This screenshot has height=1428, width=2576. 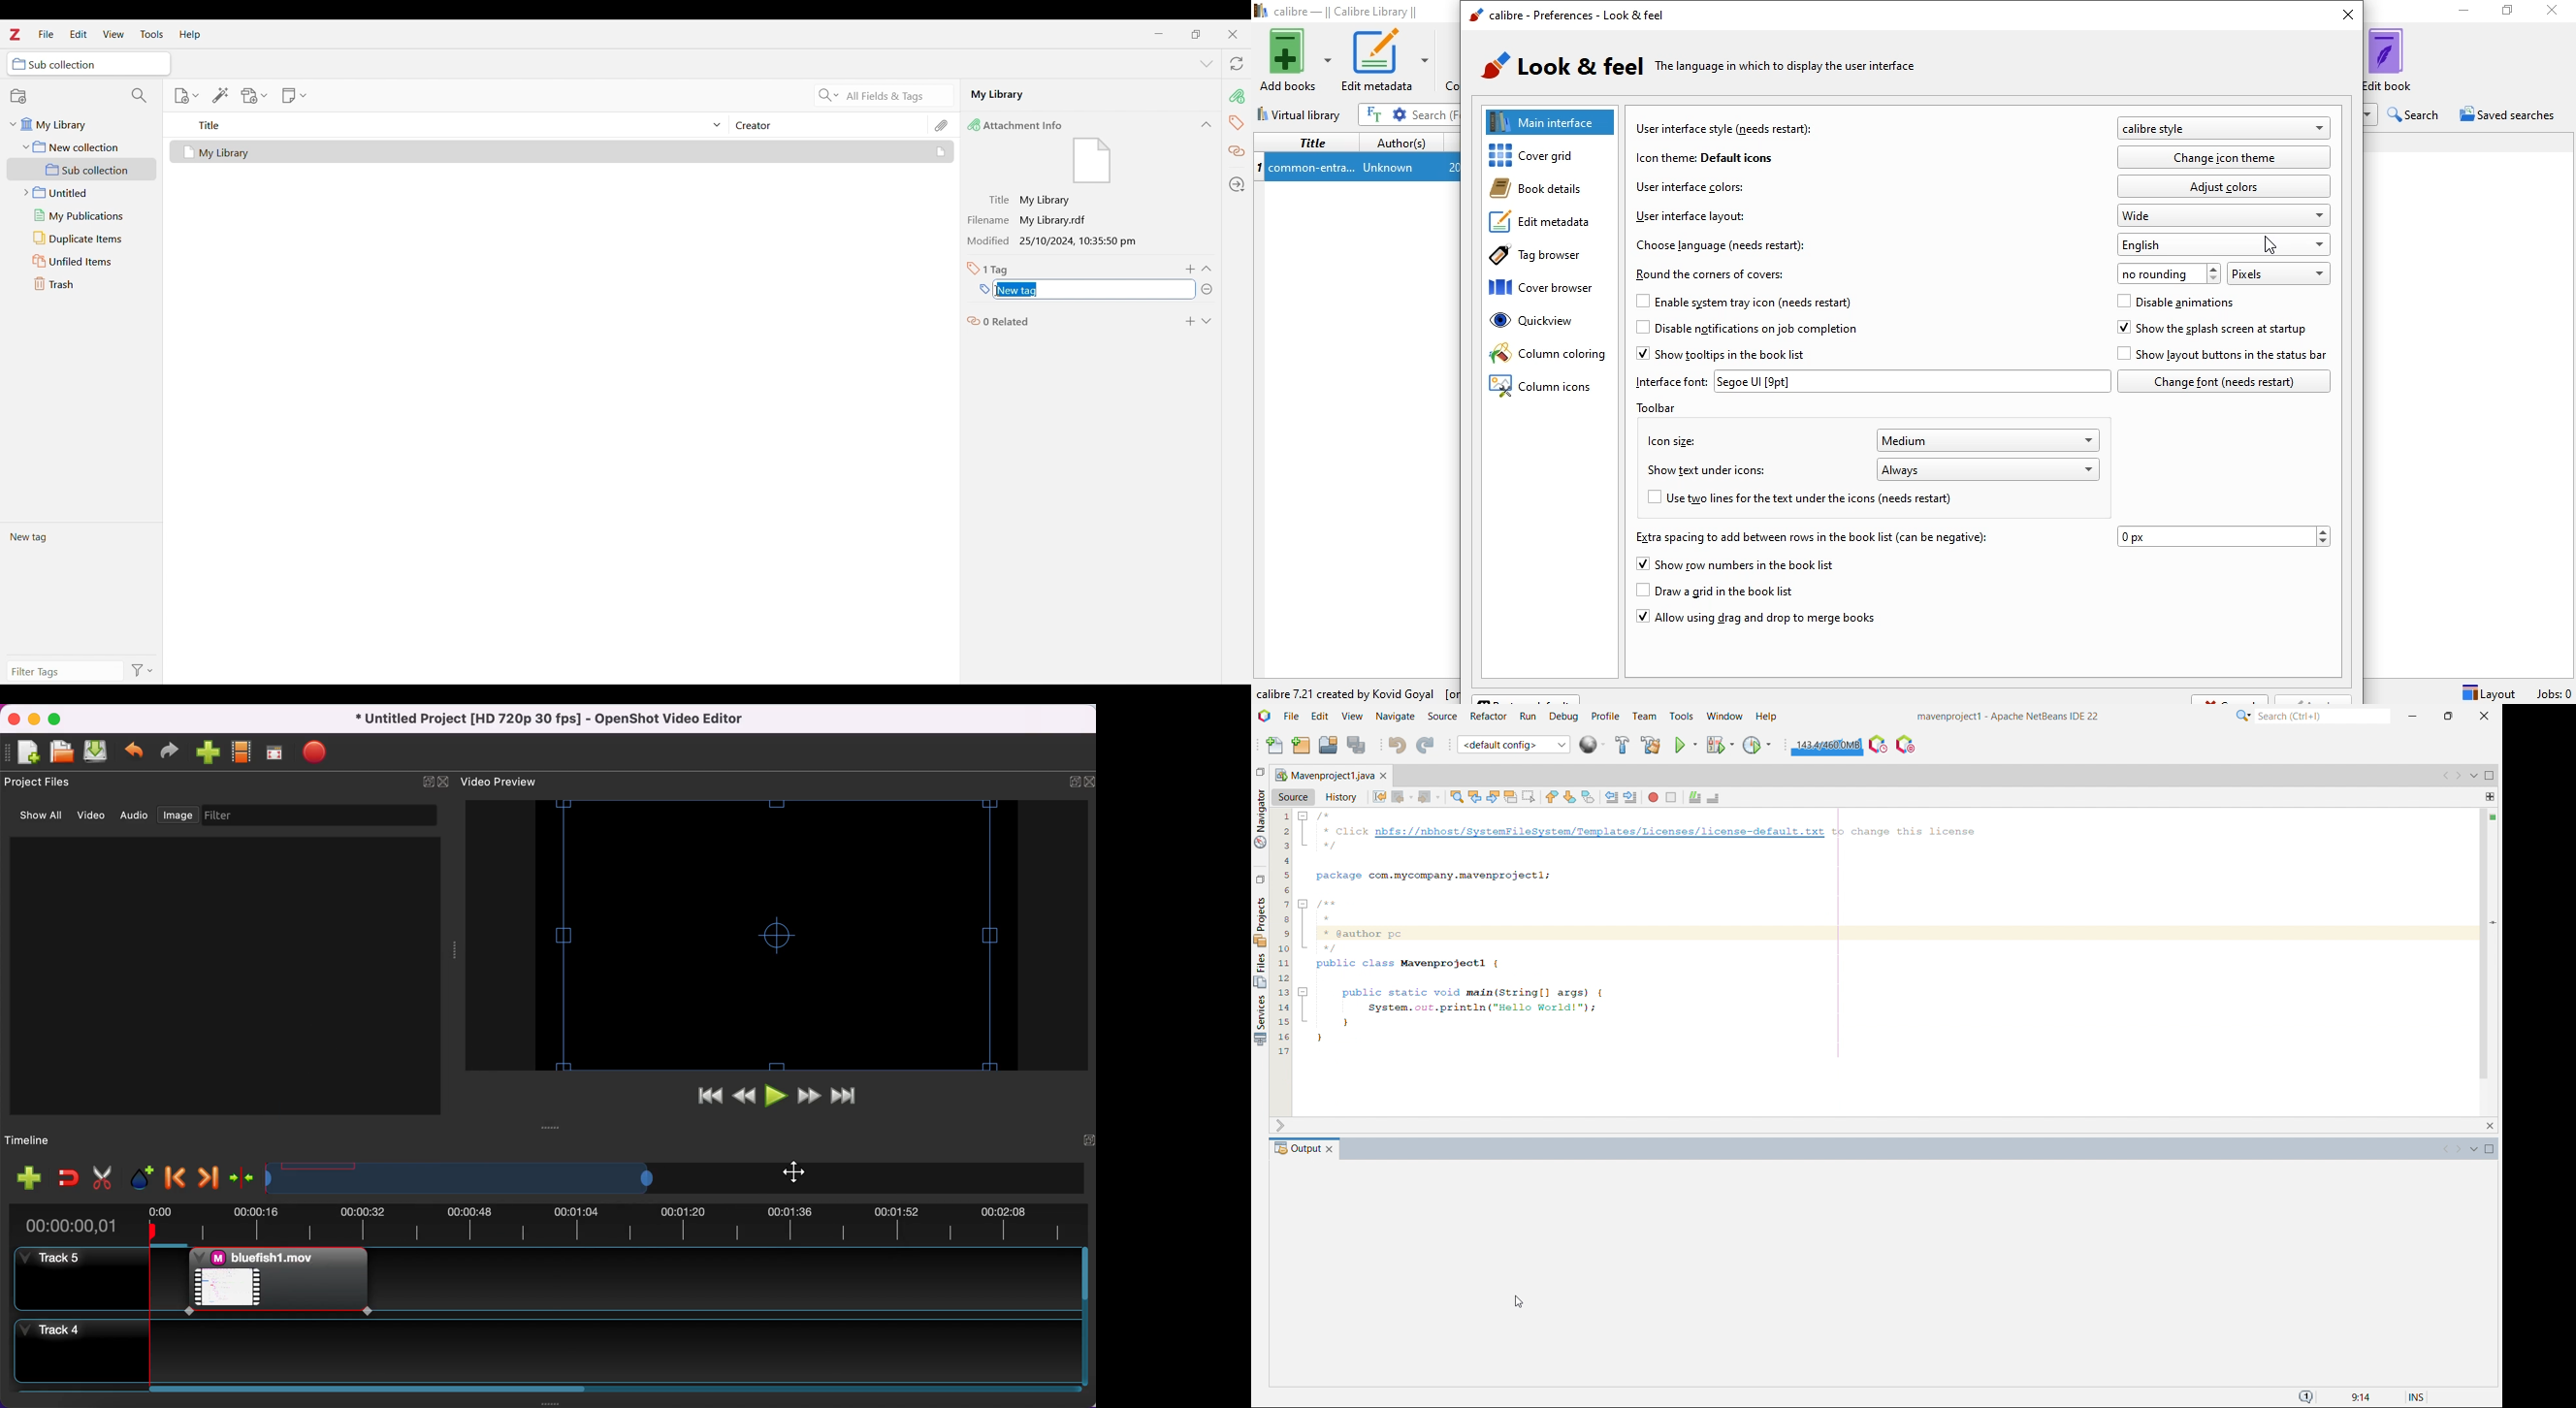 I want to click on Sort title column, so click(x=454, y=125).